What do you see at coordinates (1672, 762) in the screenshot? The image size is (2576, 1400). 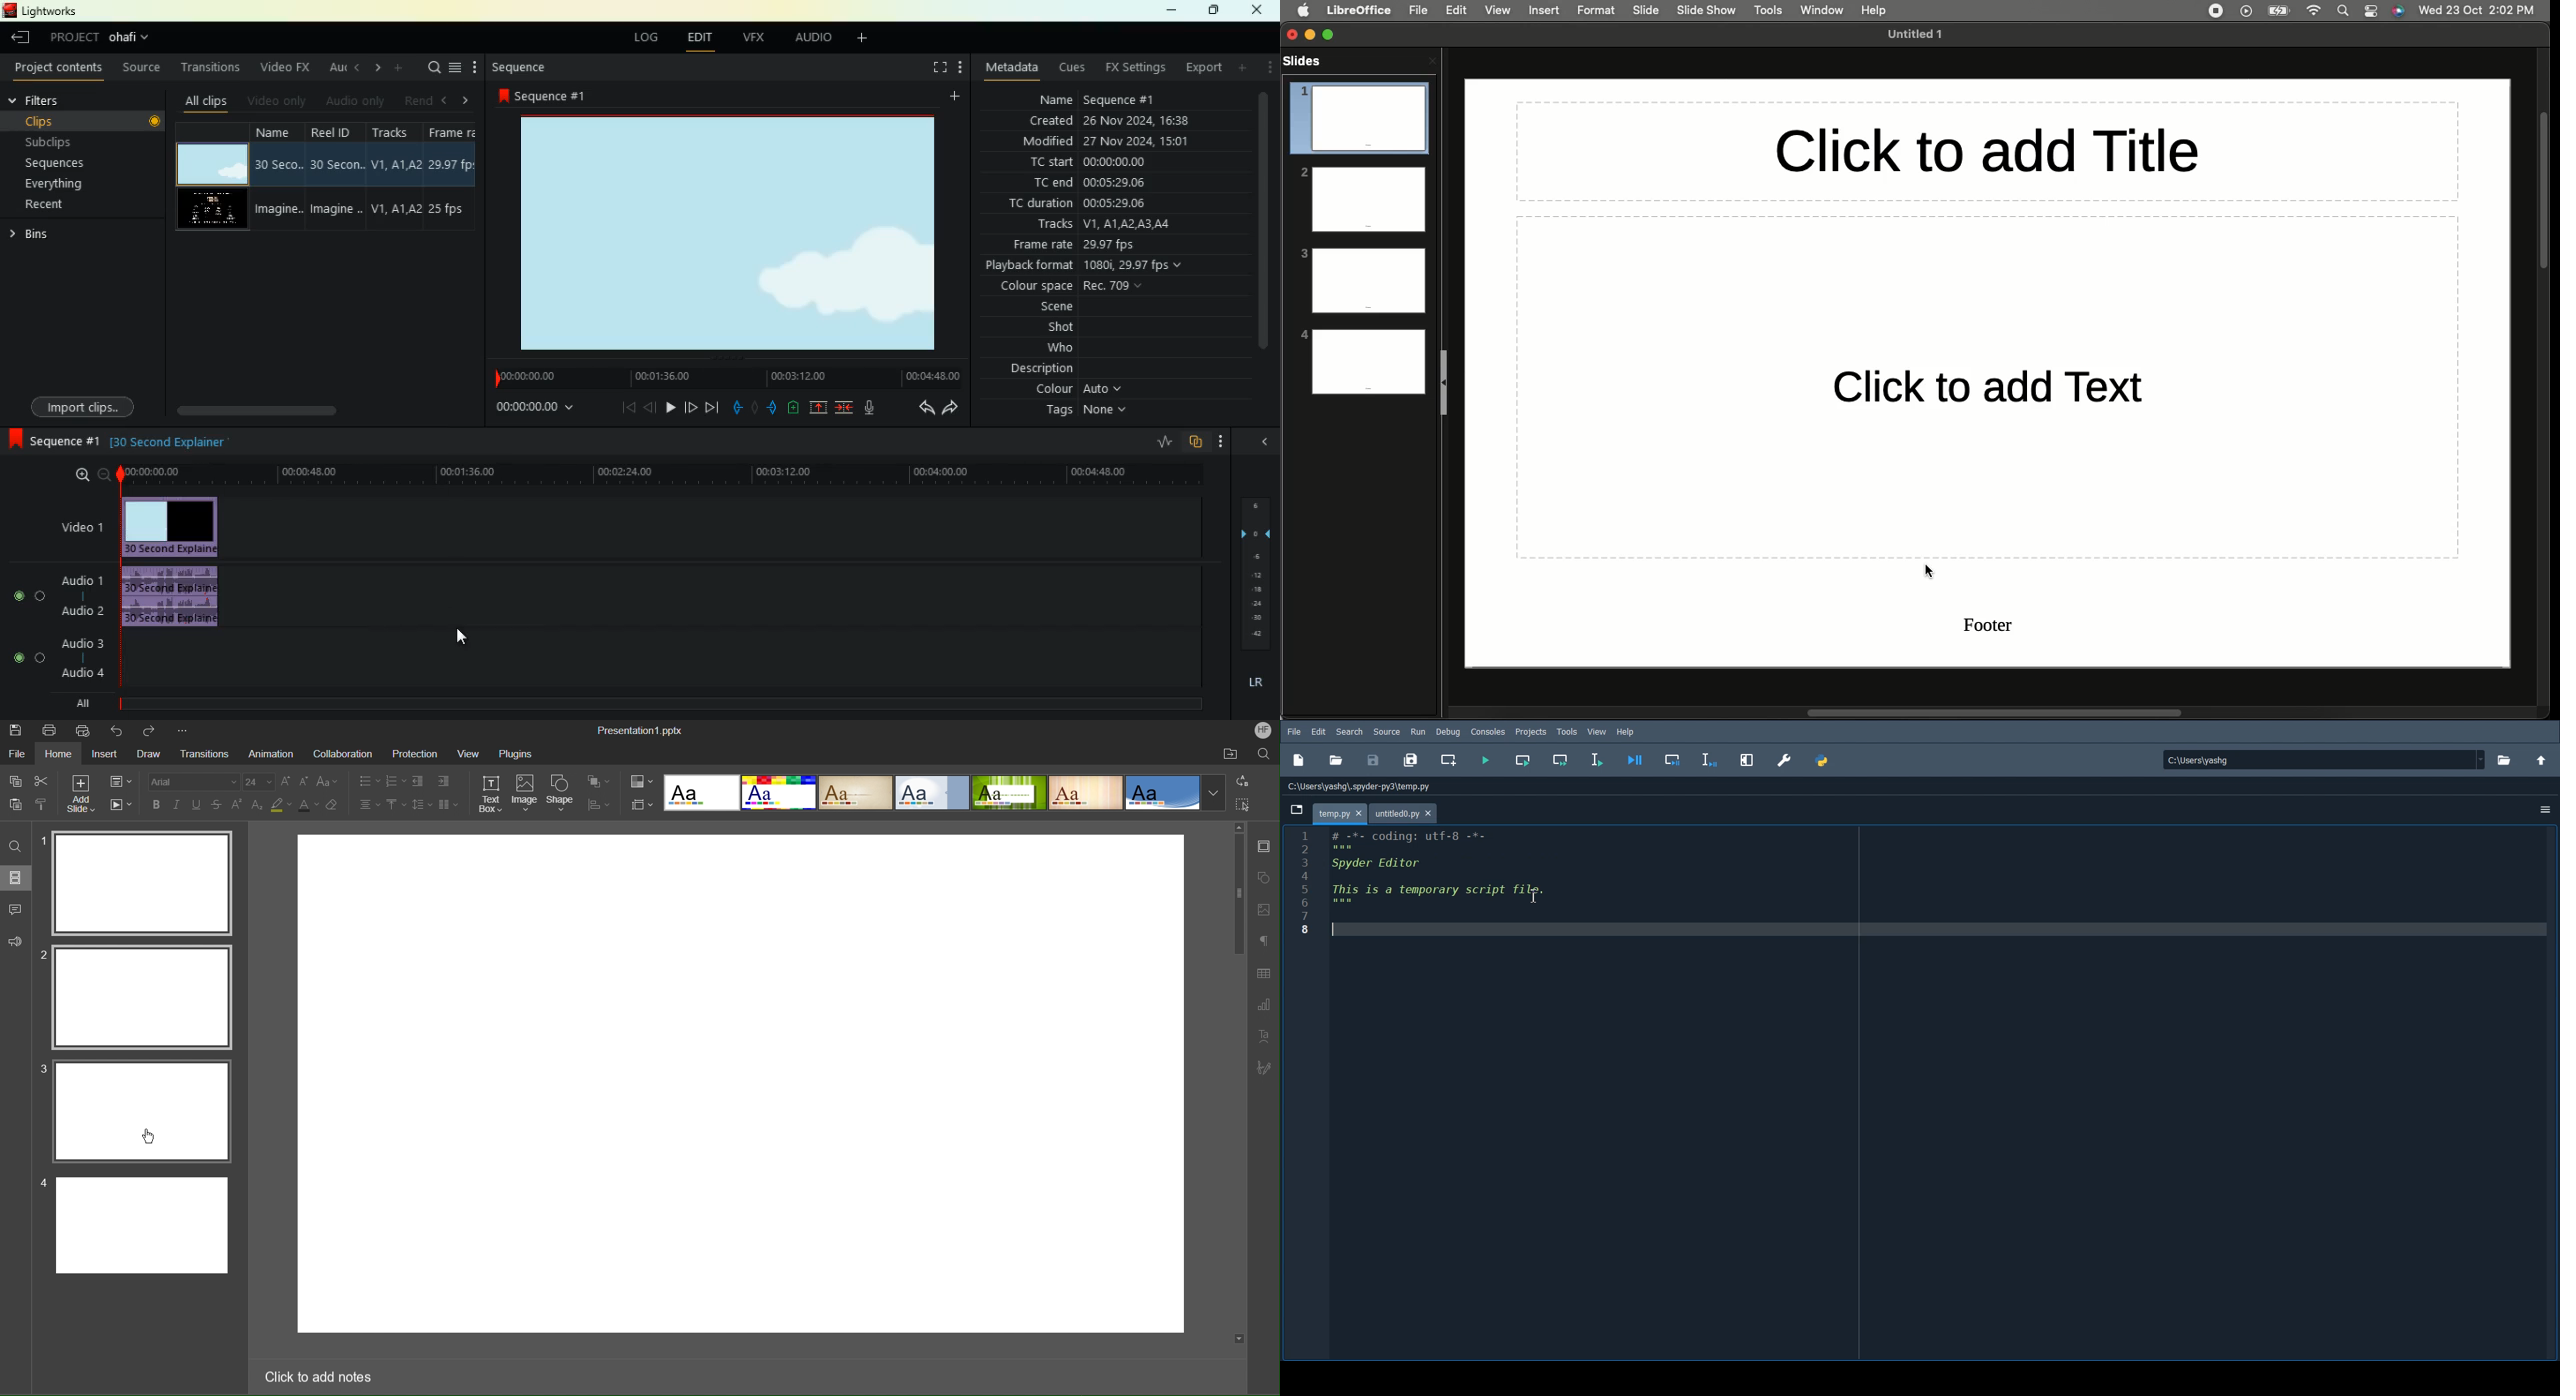 I see `Debug cell` at bounding box center [1672, 762].